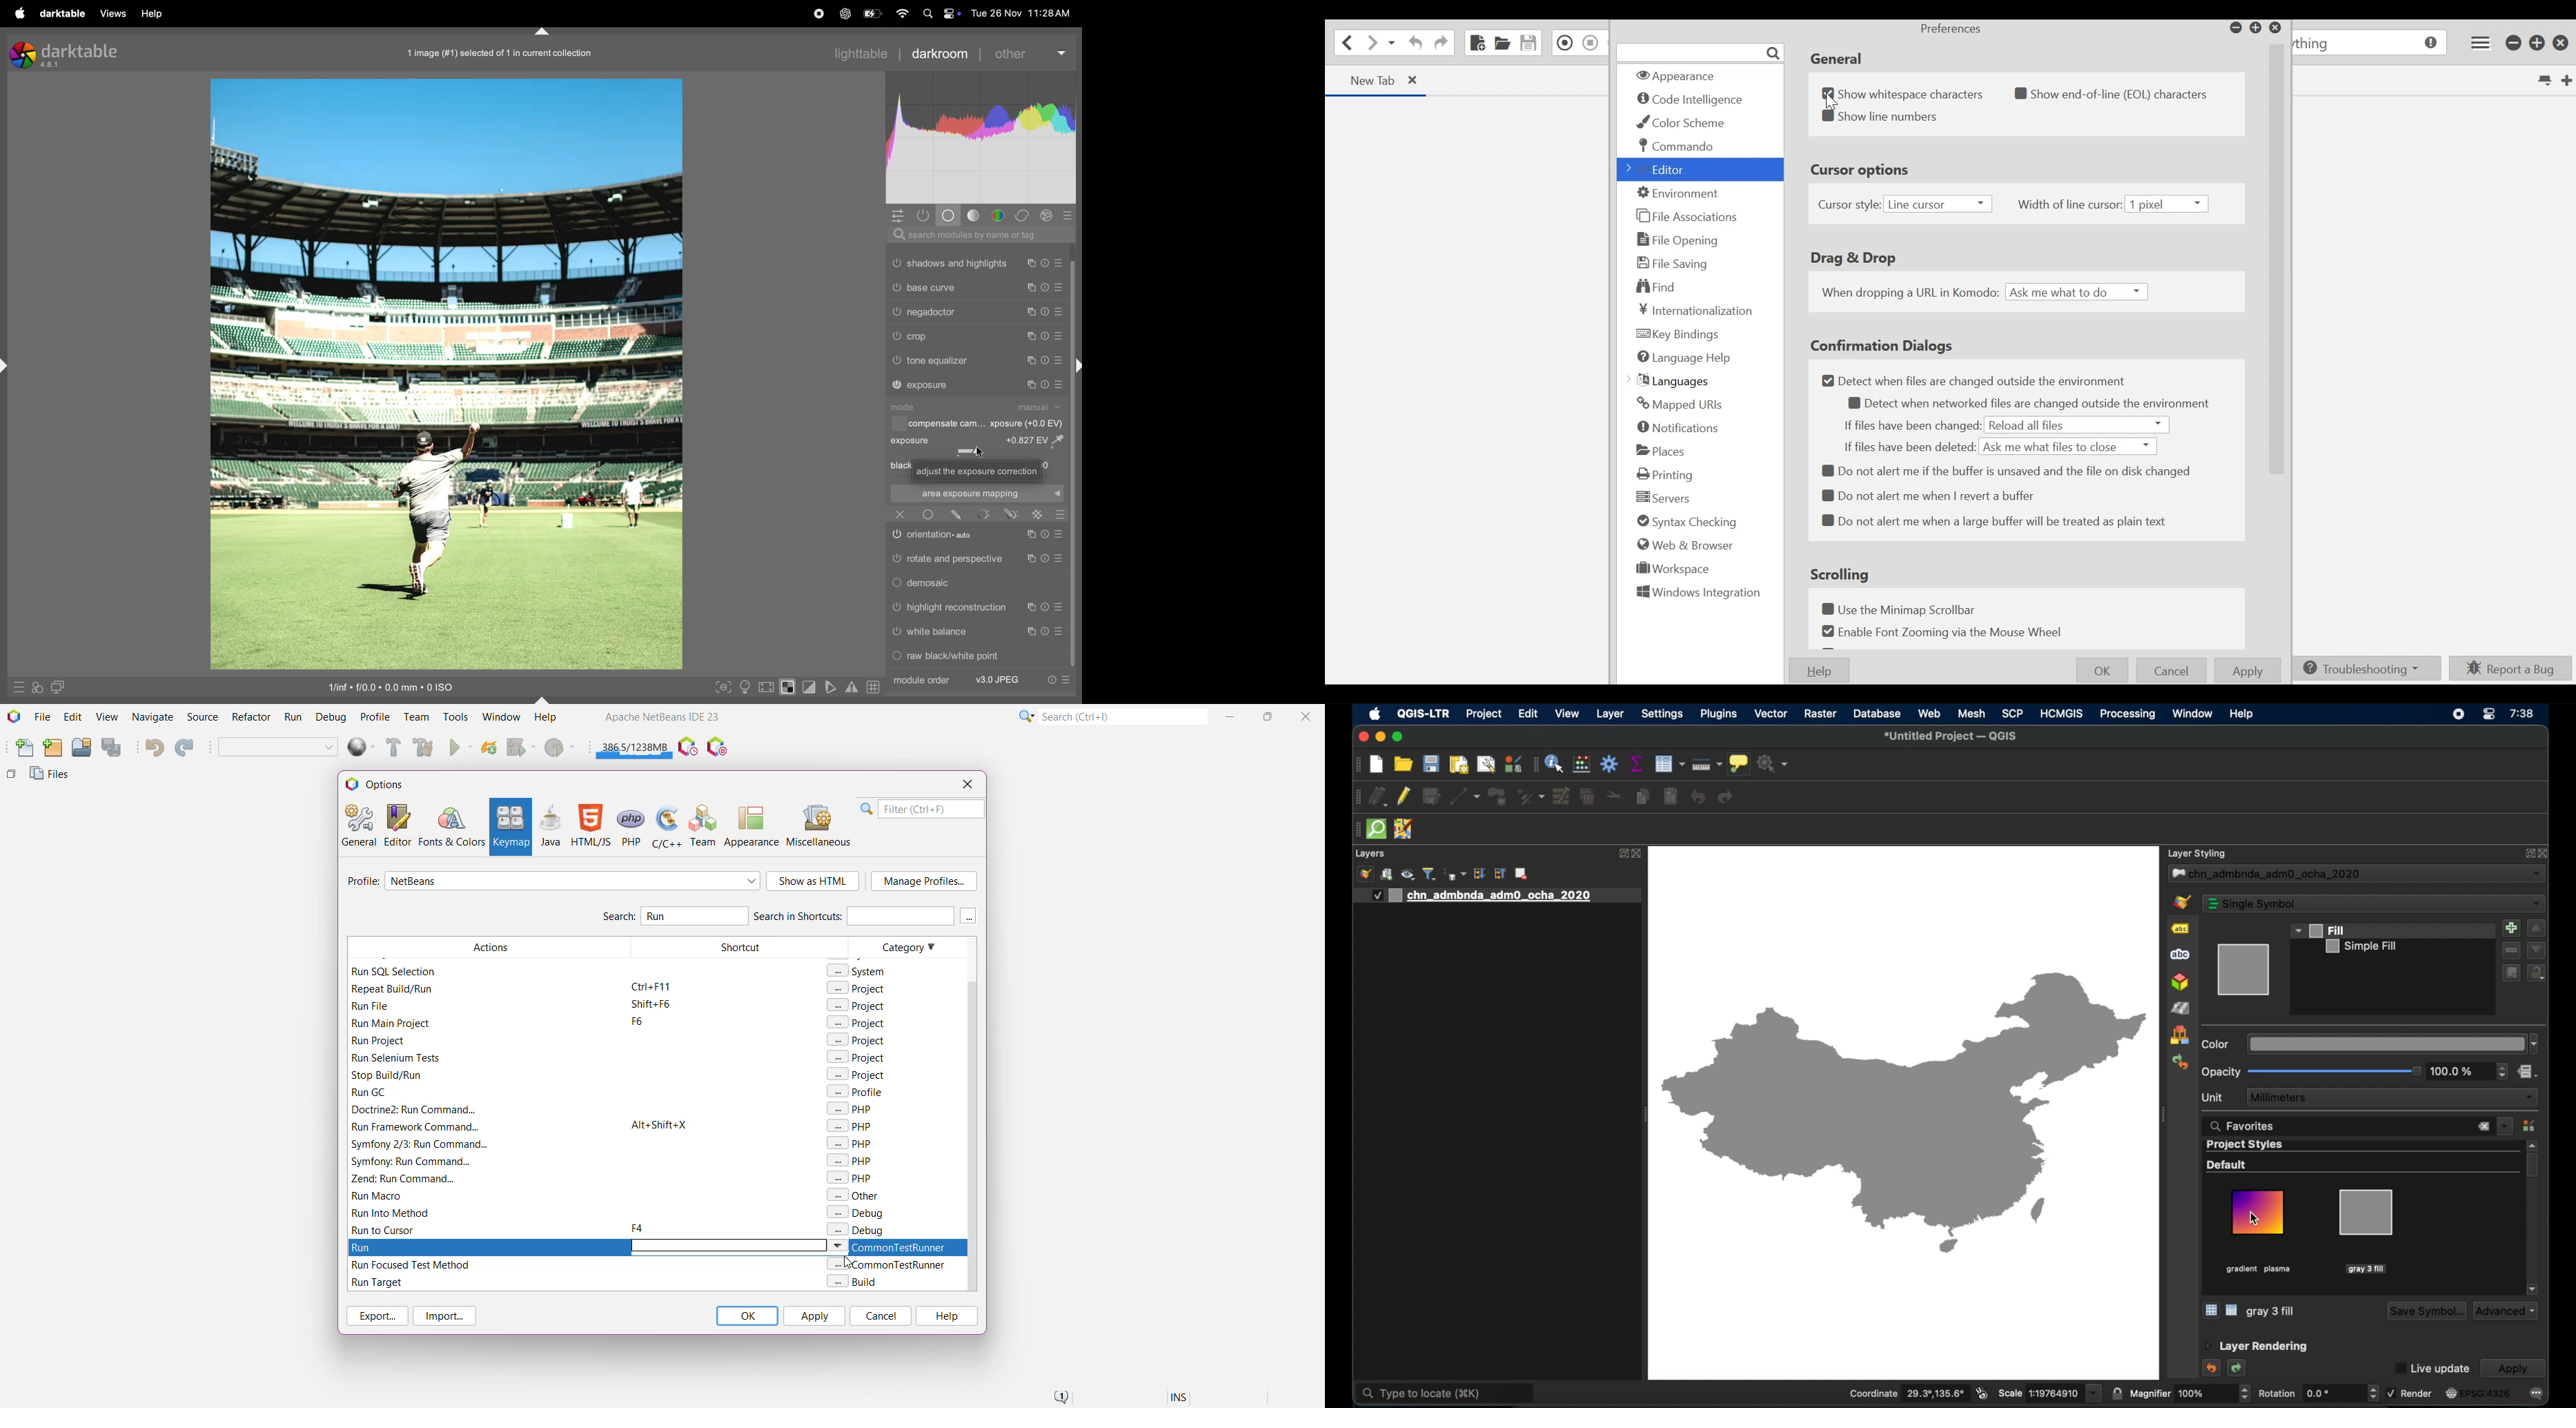  What do you see at coordinates (2410, 1393) in the screenshot?
I see `render` at bounding box center [2410, 1393].